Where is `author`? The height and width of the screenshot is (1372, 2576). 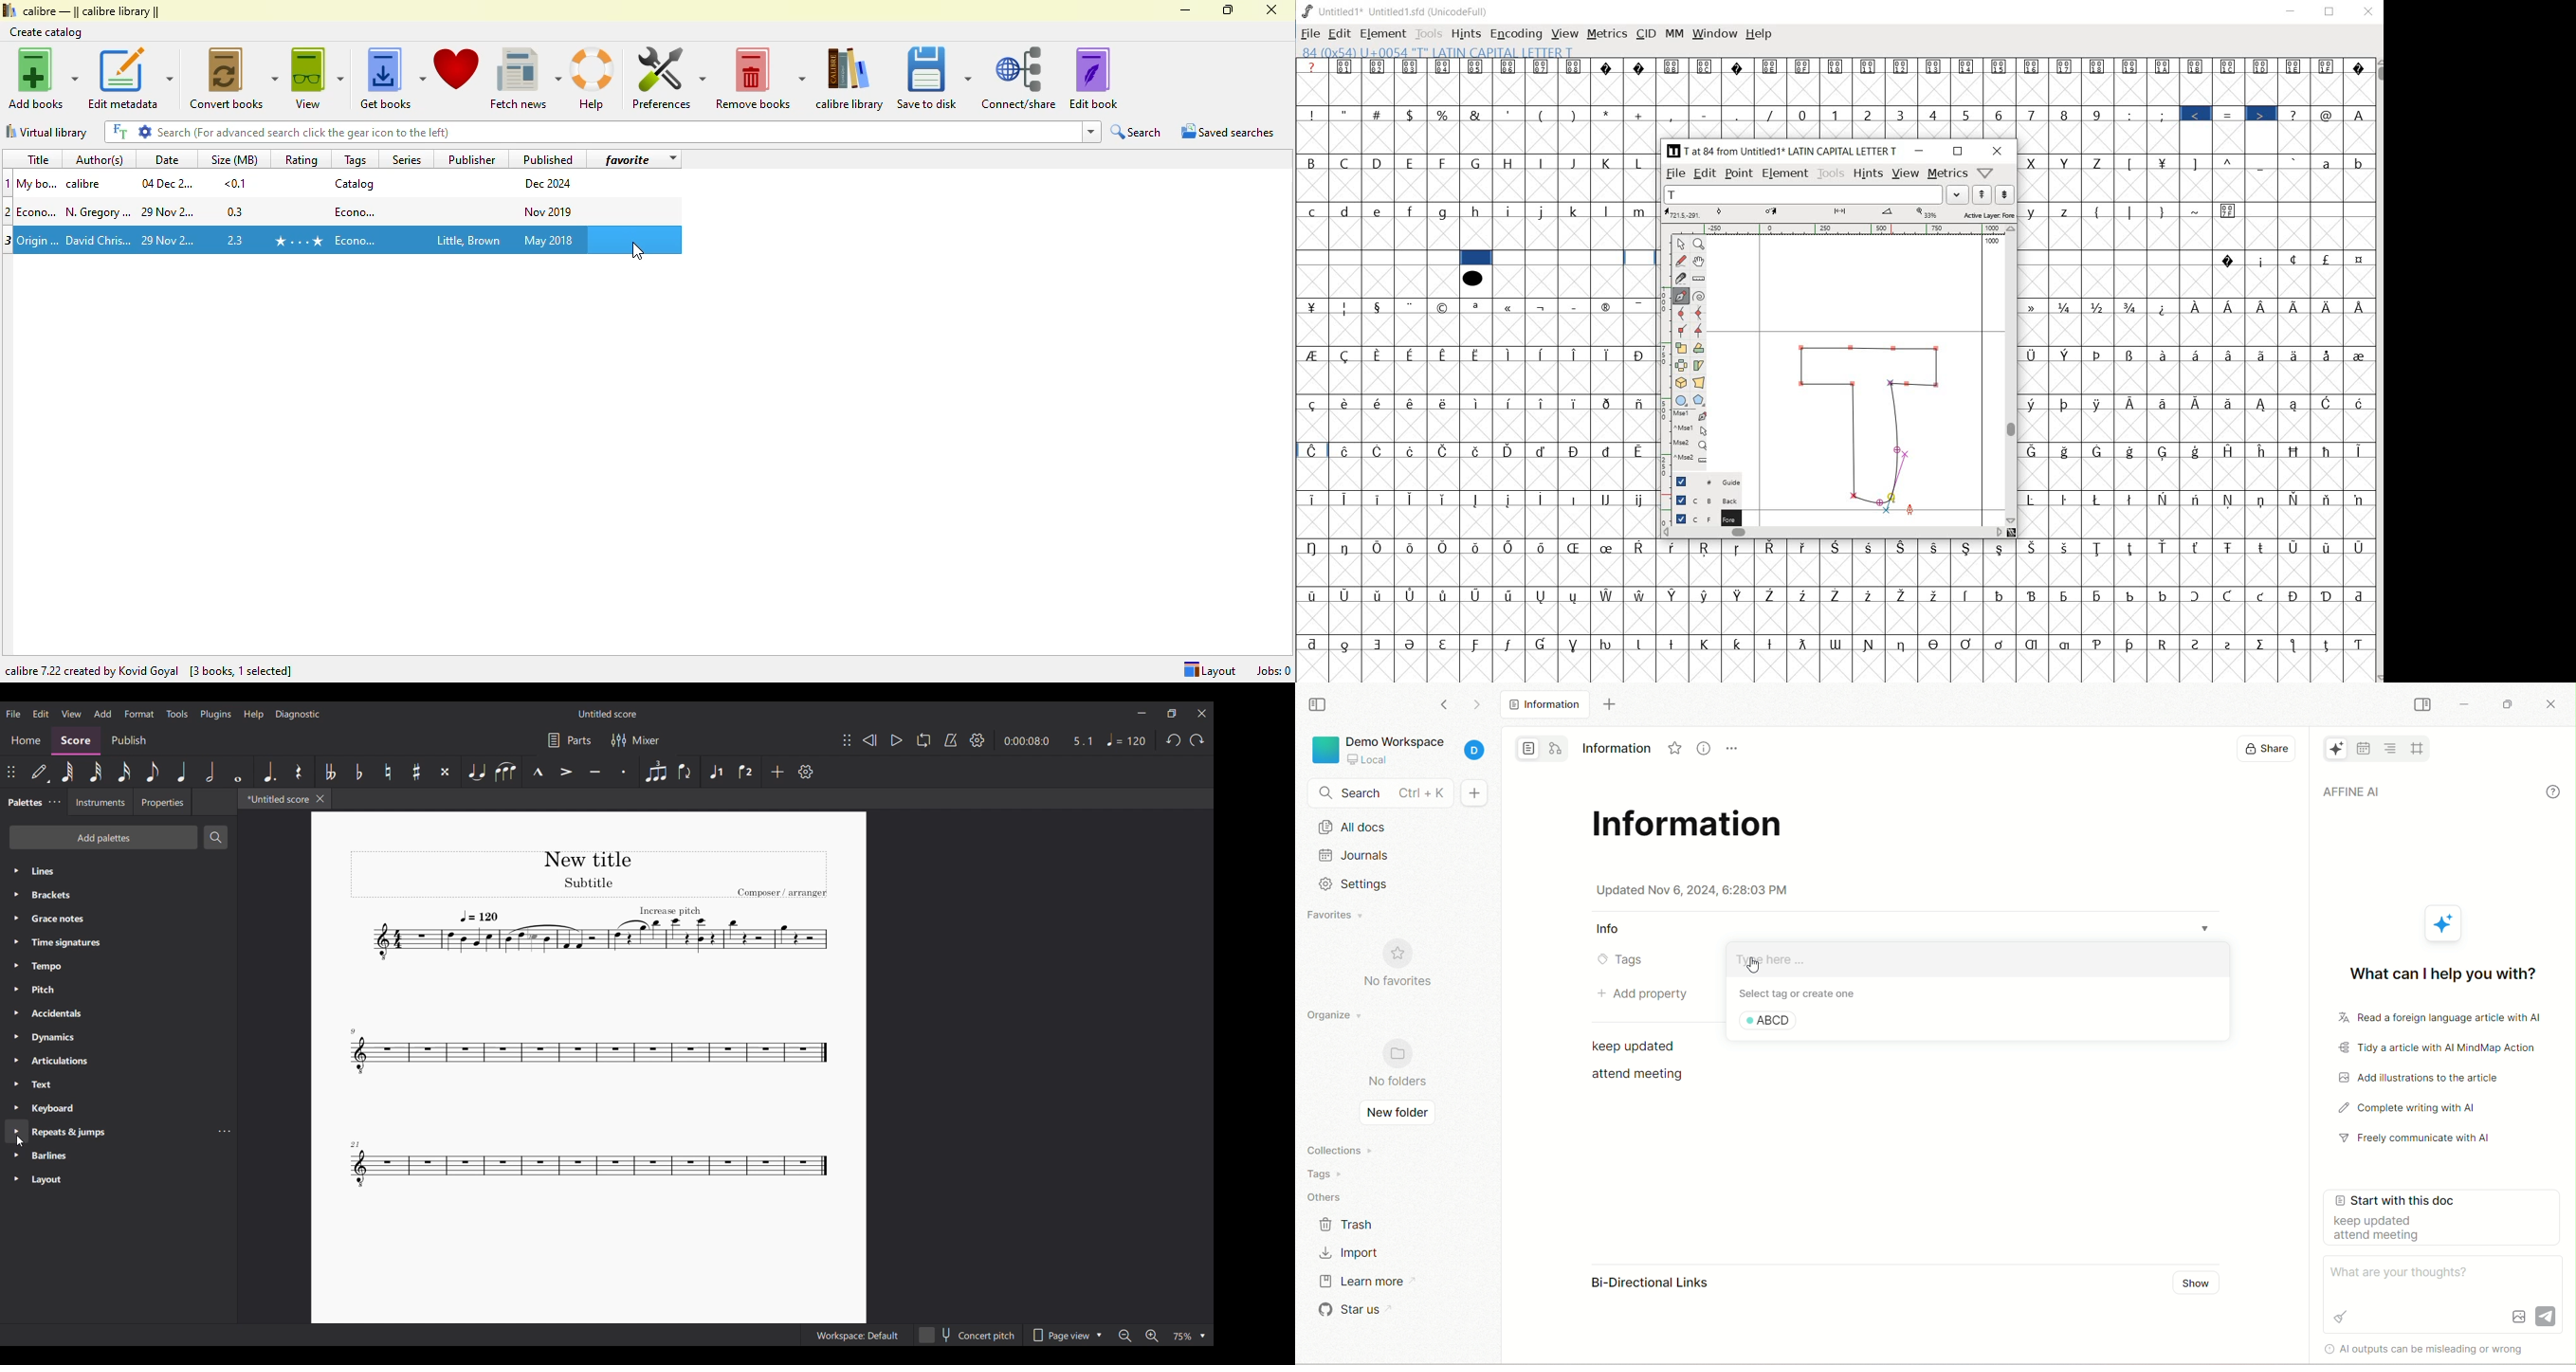 author is located at coordinates (99, 212).